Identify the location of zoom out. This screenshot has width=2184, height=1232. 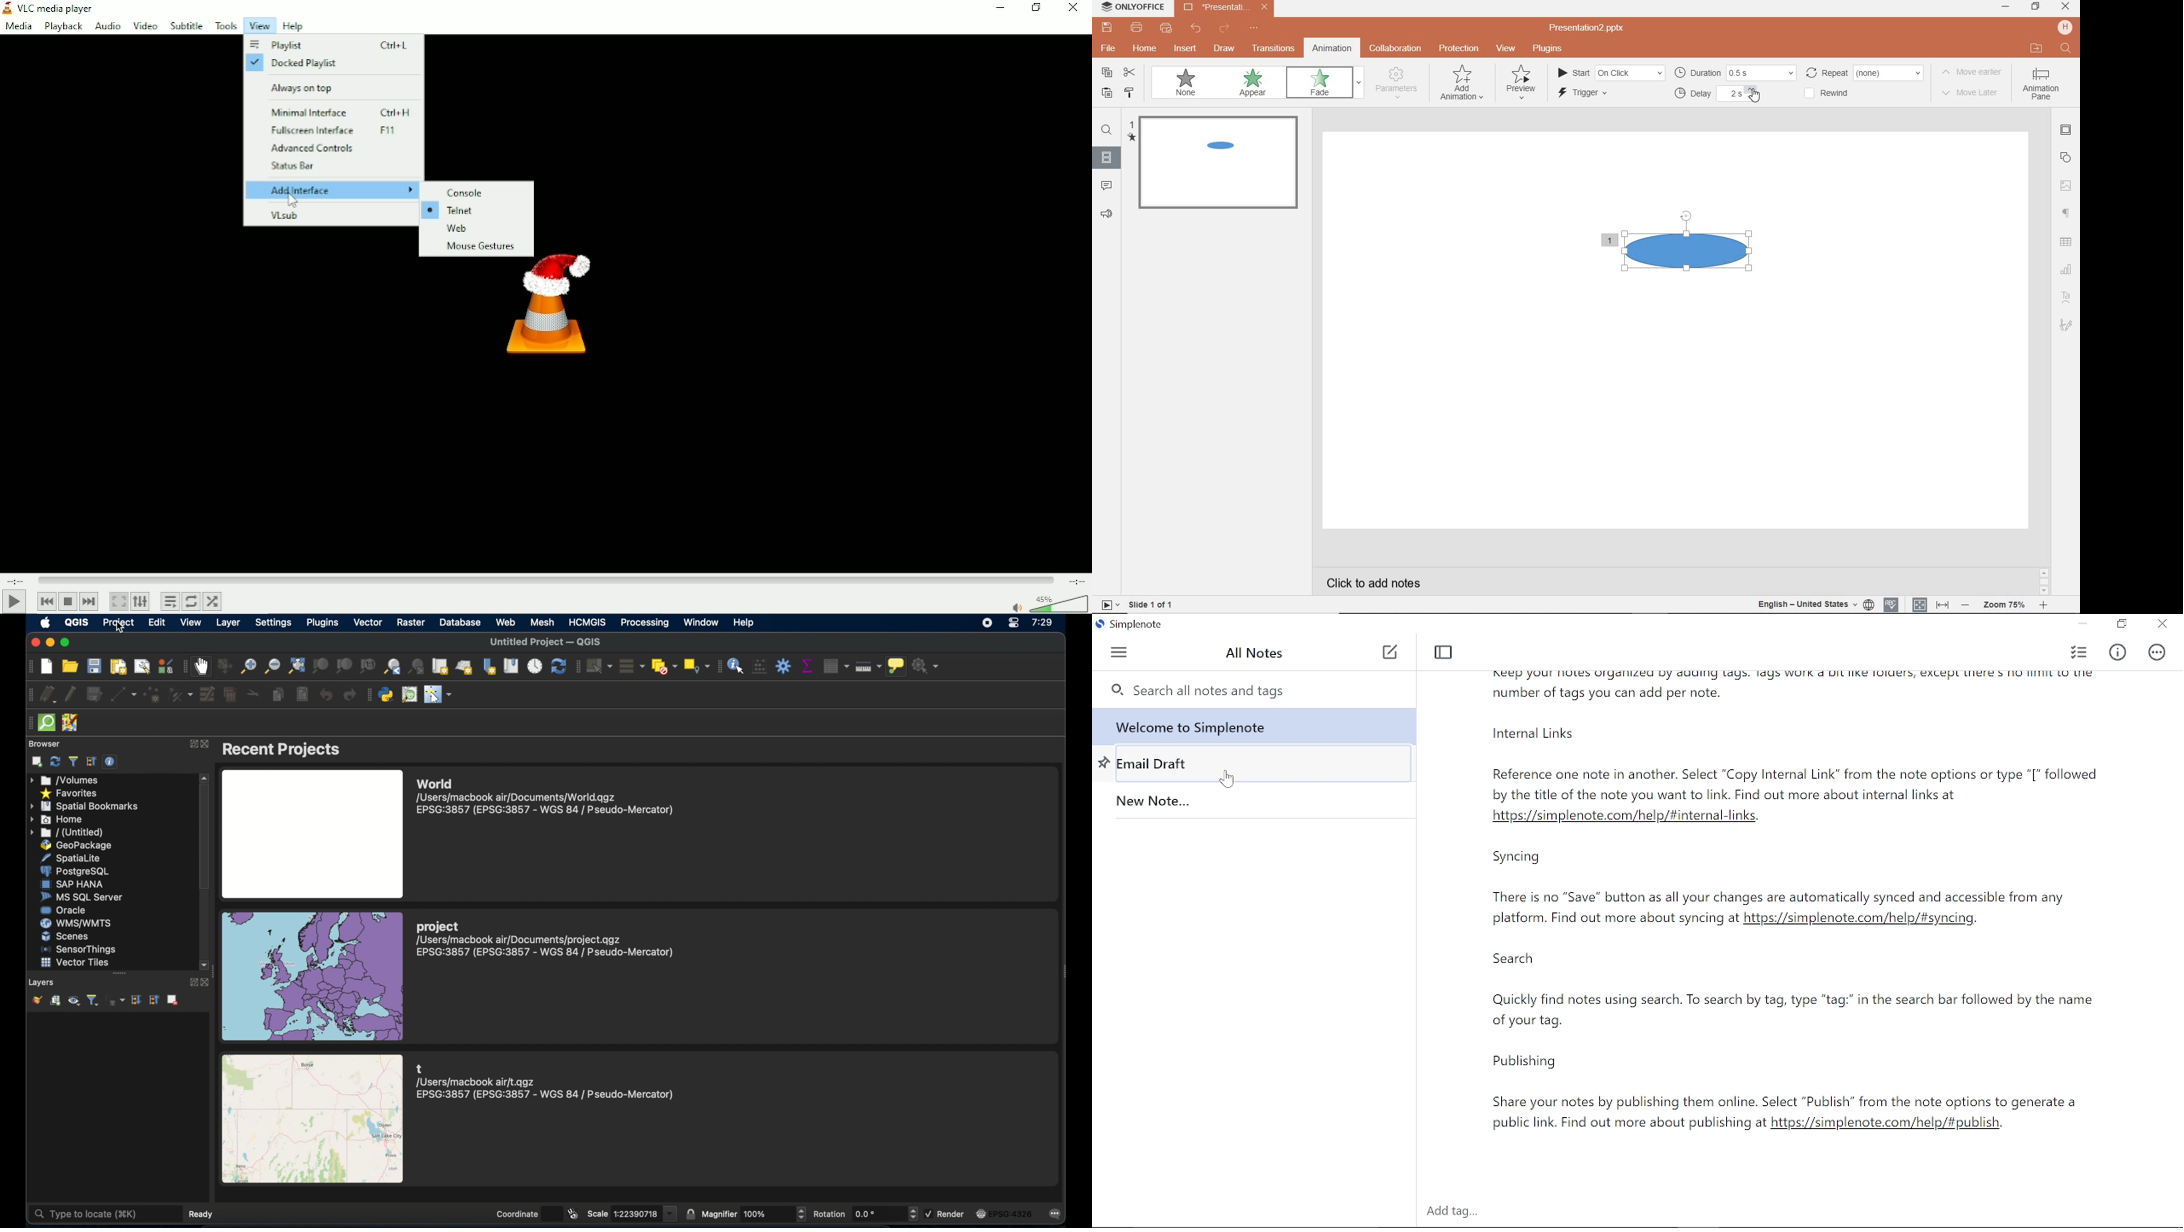
(272, 666).